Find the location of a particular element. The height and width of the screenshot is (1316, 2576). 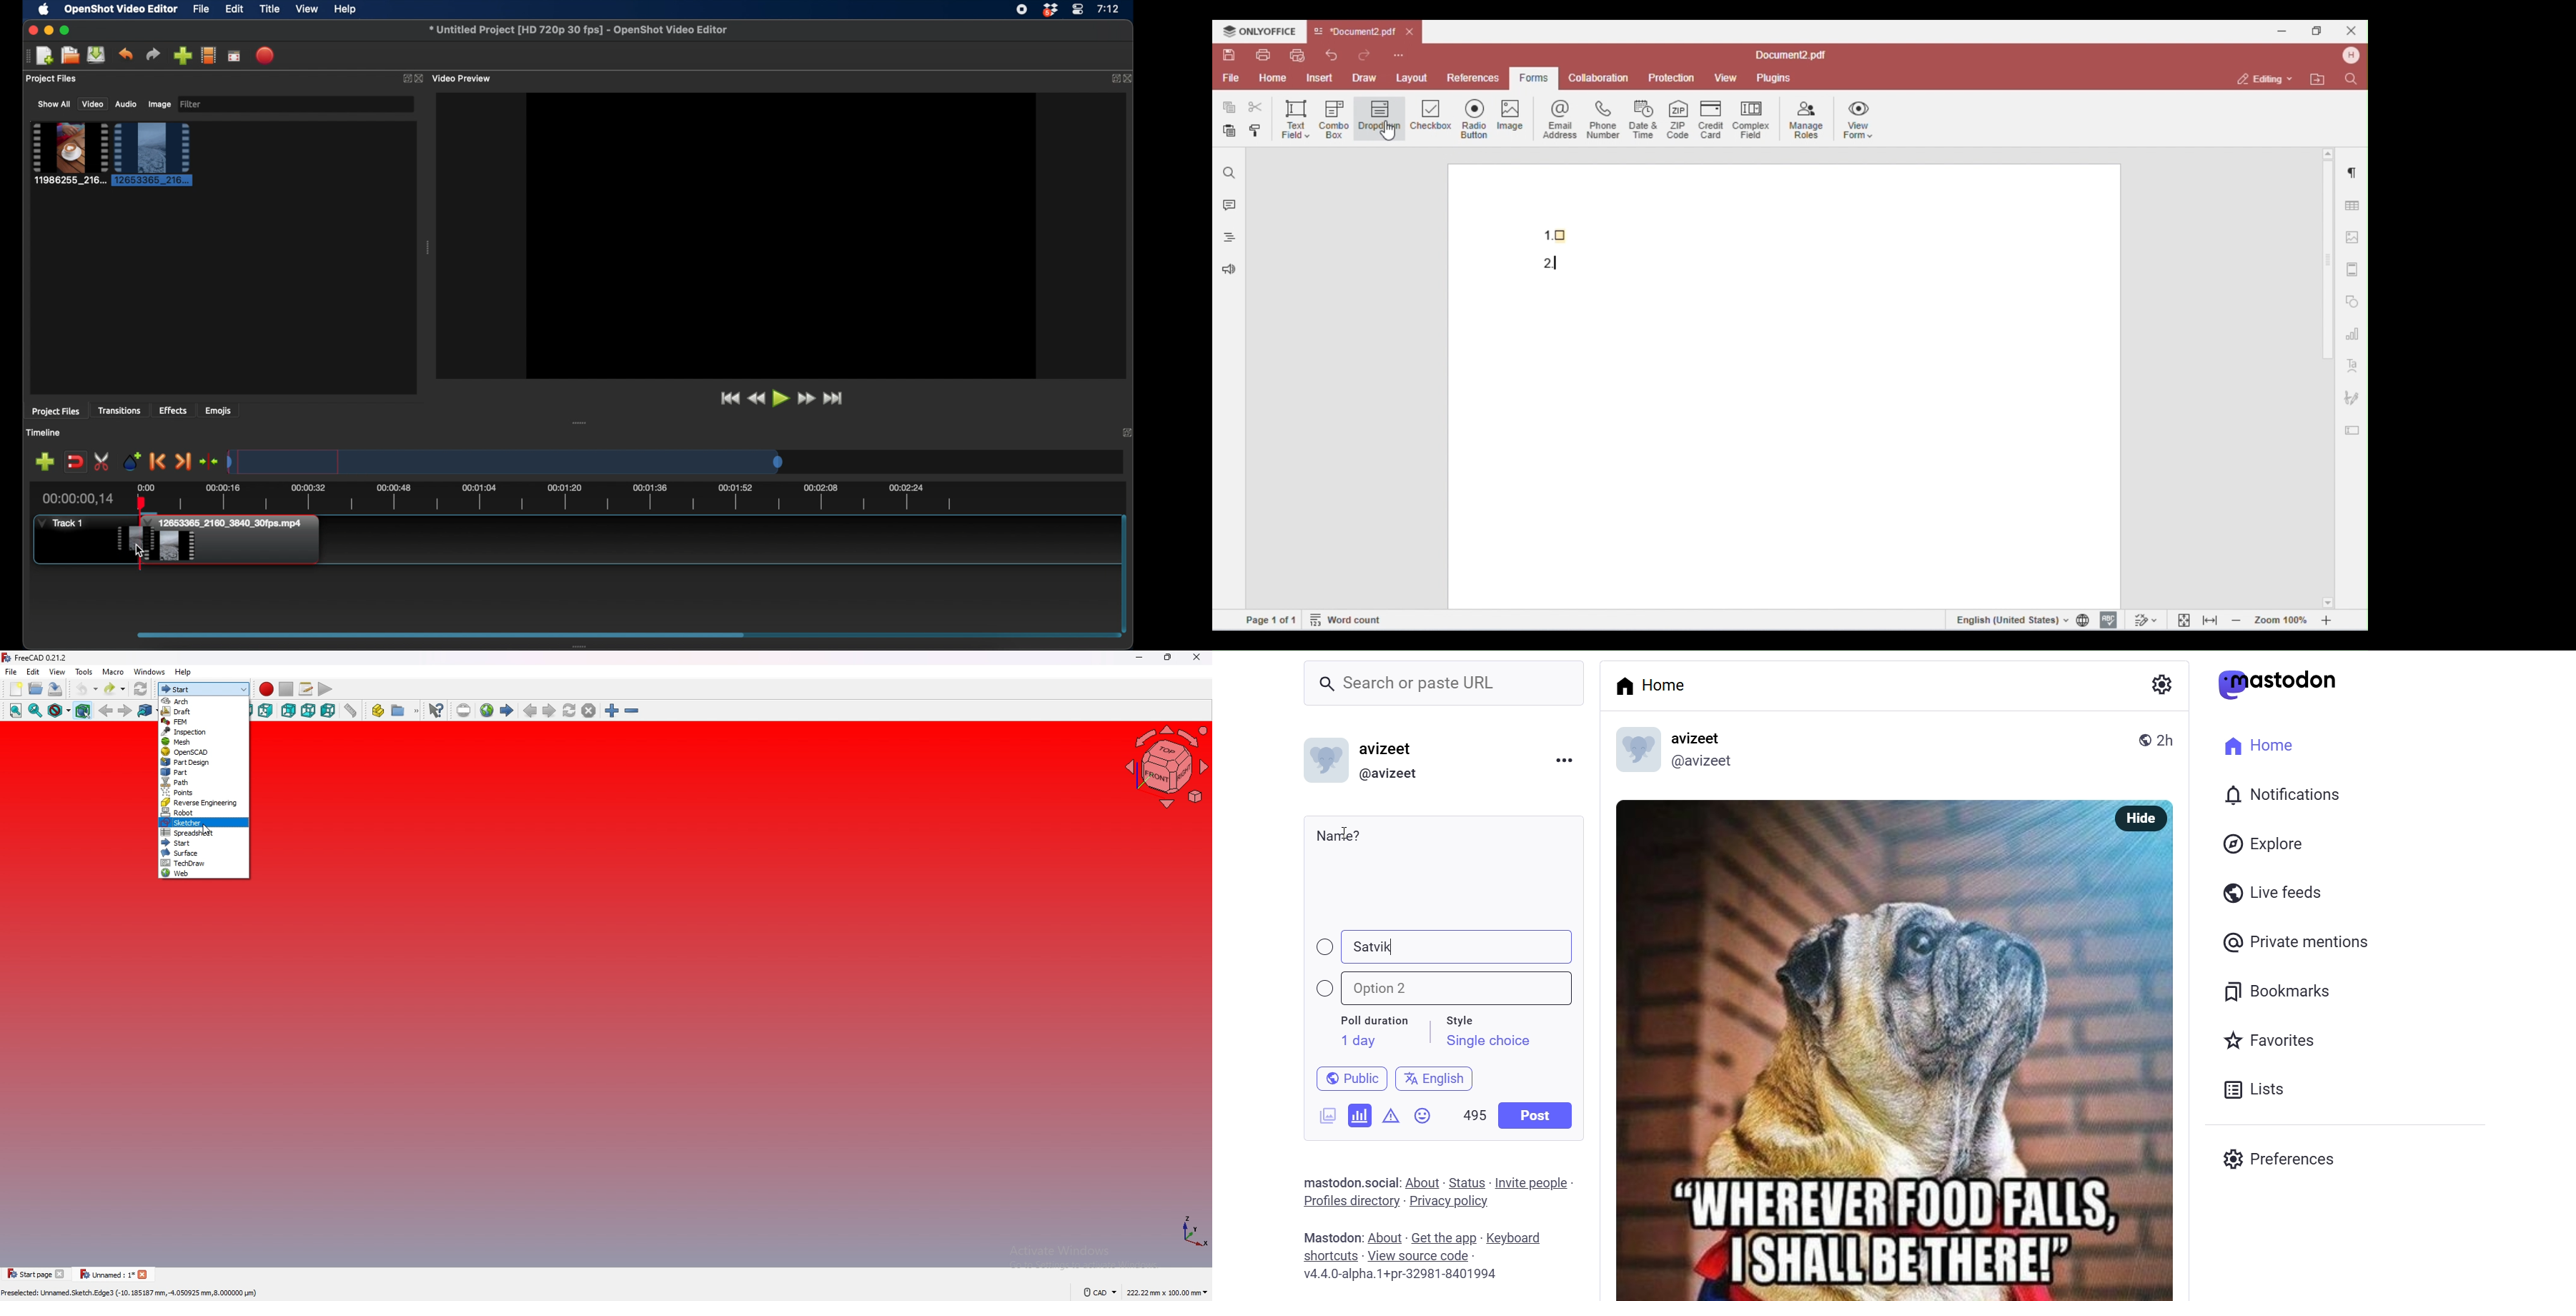

get the app is located at coordinates (1445, 1237).